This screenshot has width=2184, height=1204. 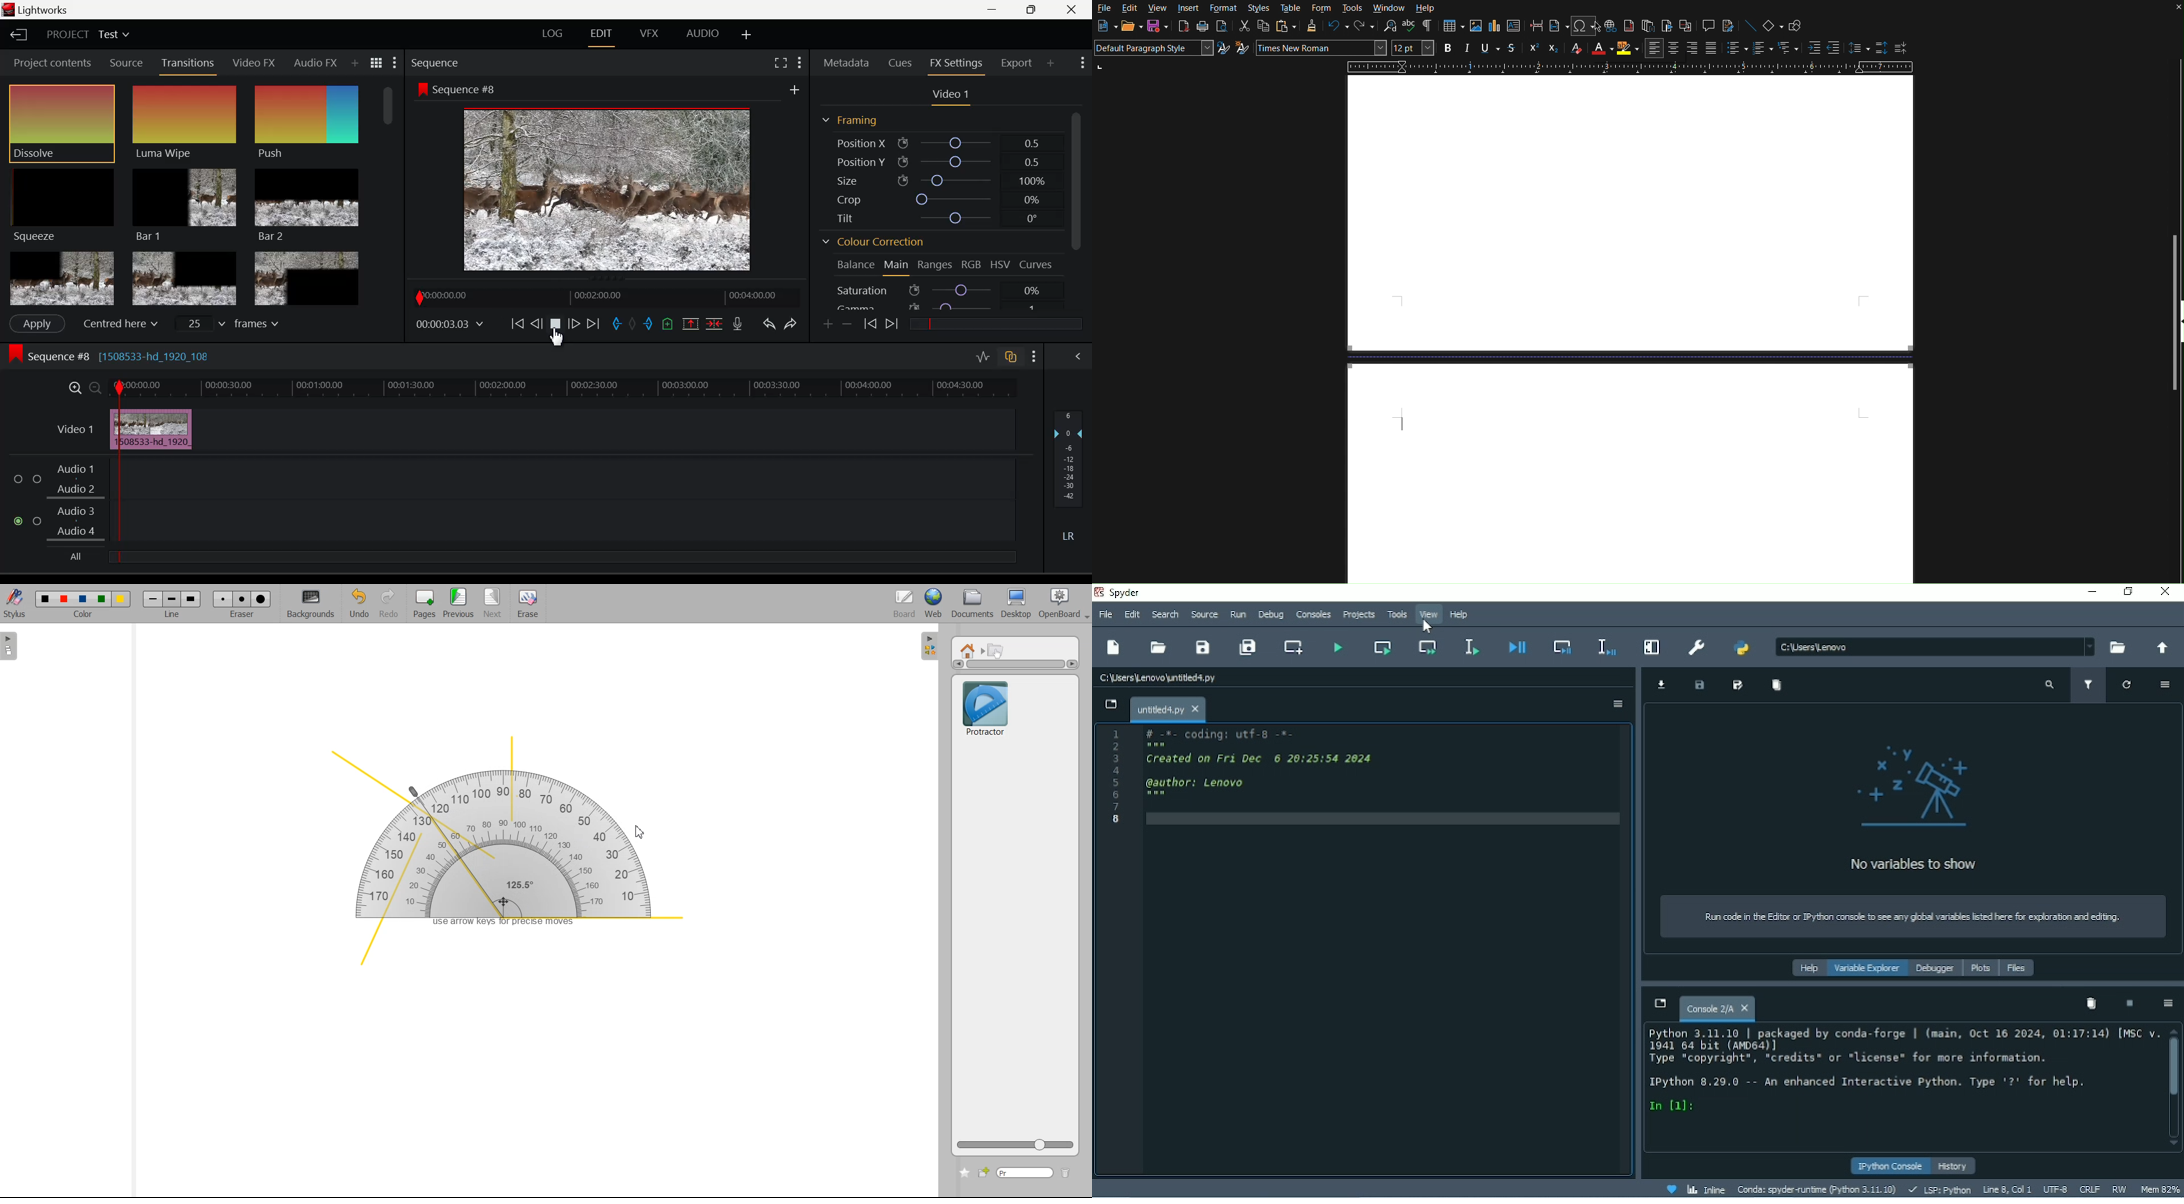 I want to click on Interrupt kernel, so click(x=2130, y=1003).